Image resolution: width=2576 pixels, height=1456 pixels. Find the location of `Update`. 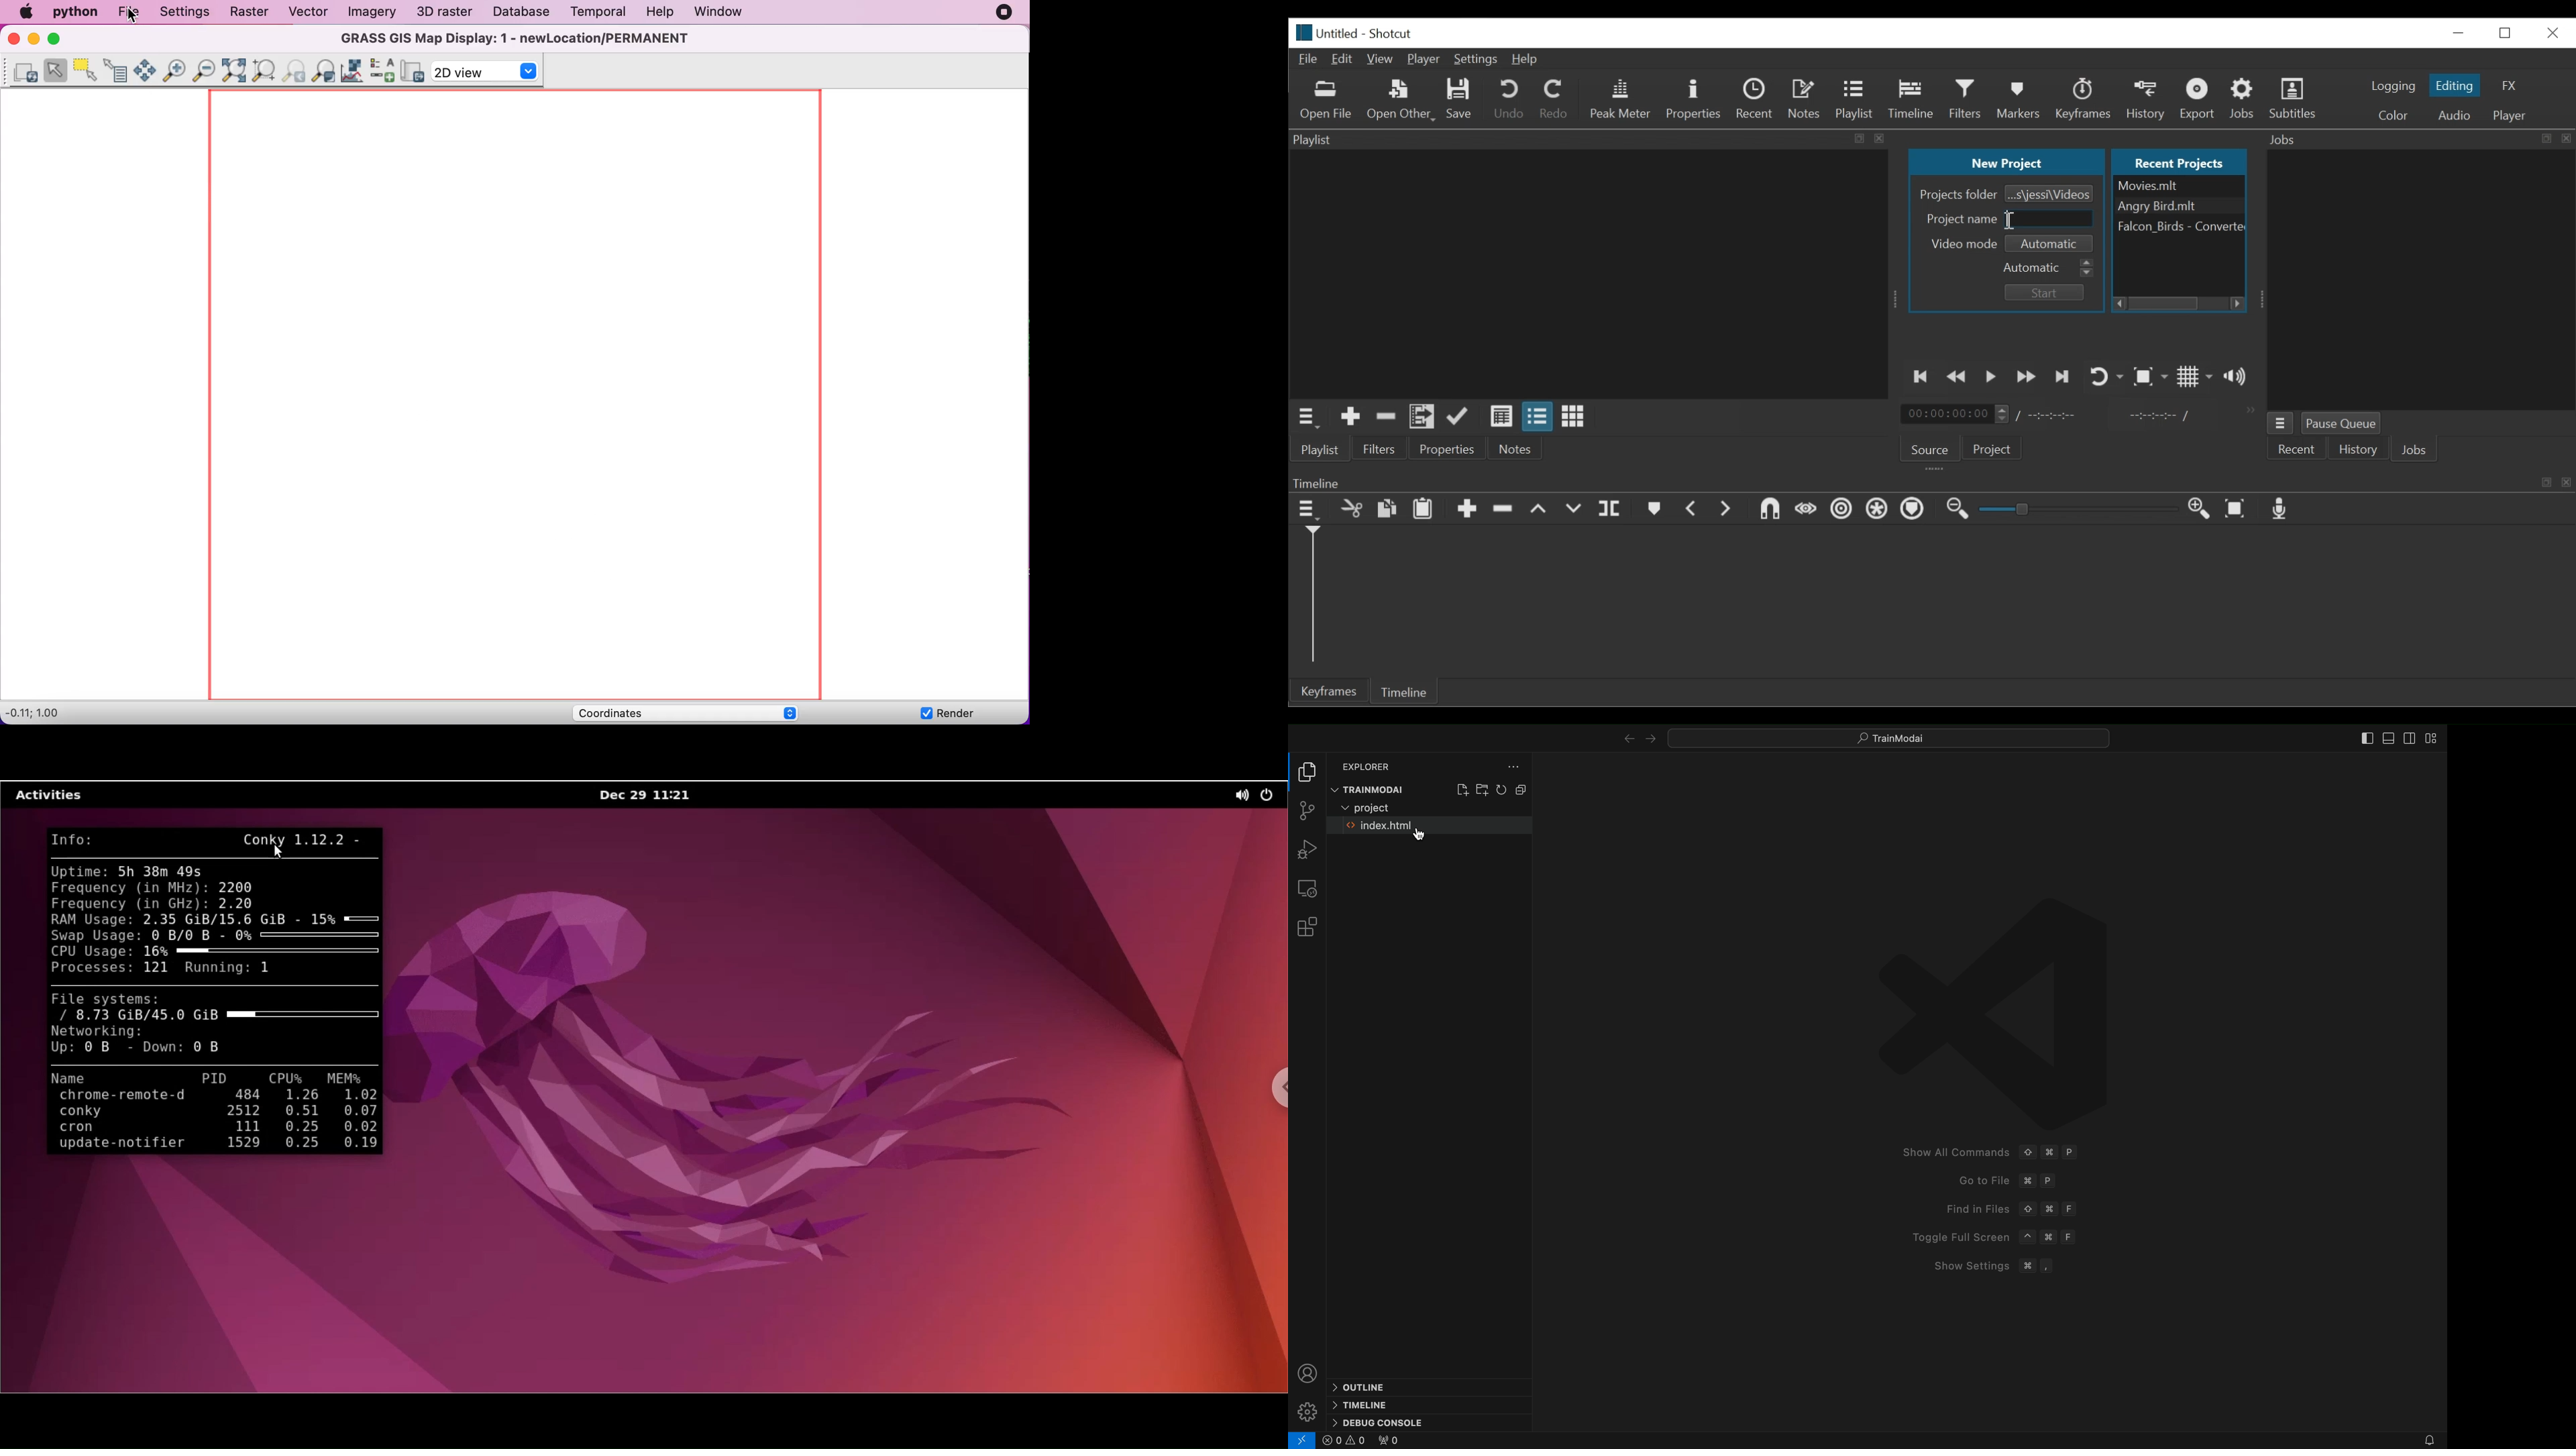

Update is located at coordinates (1459, 417).